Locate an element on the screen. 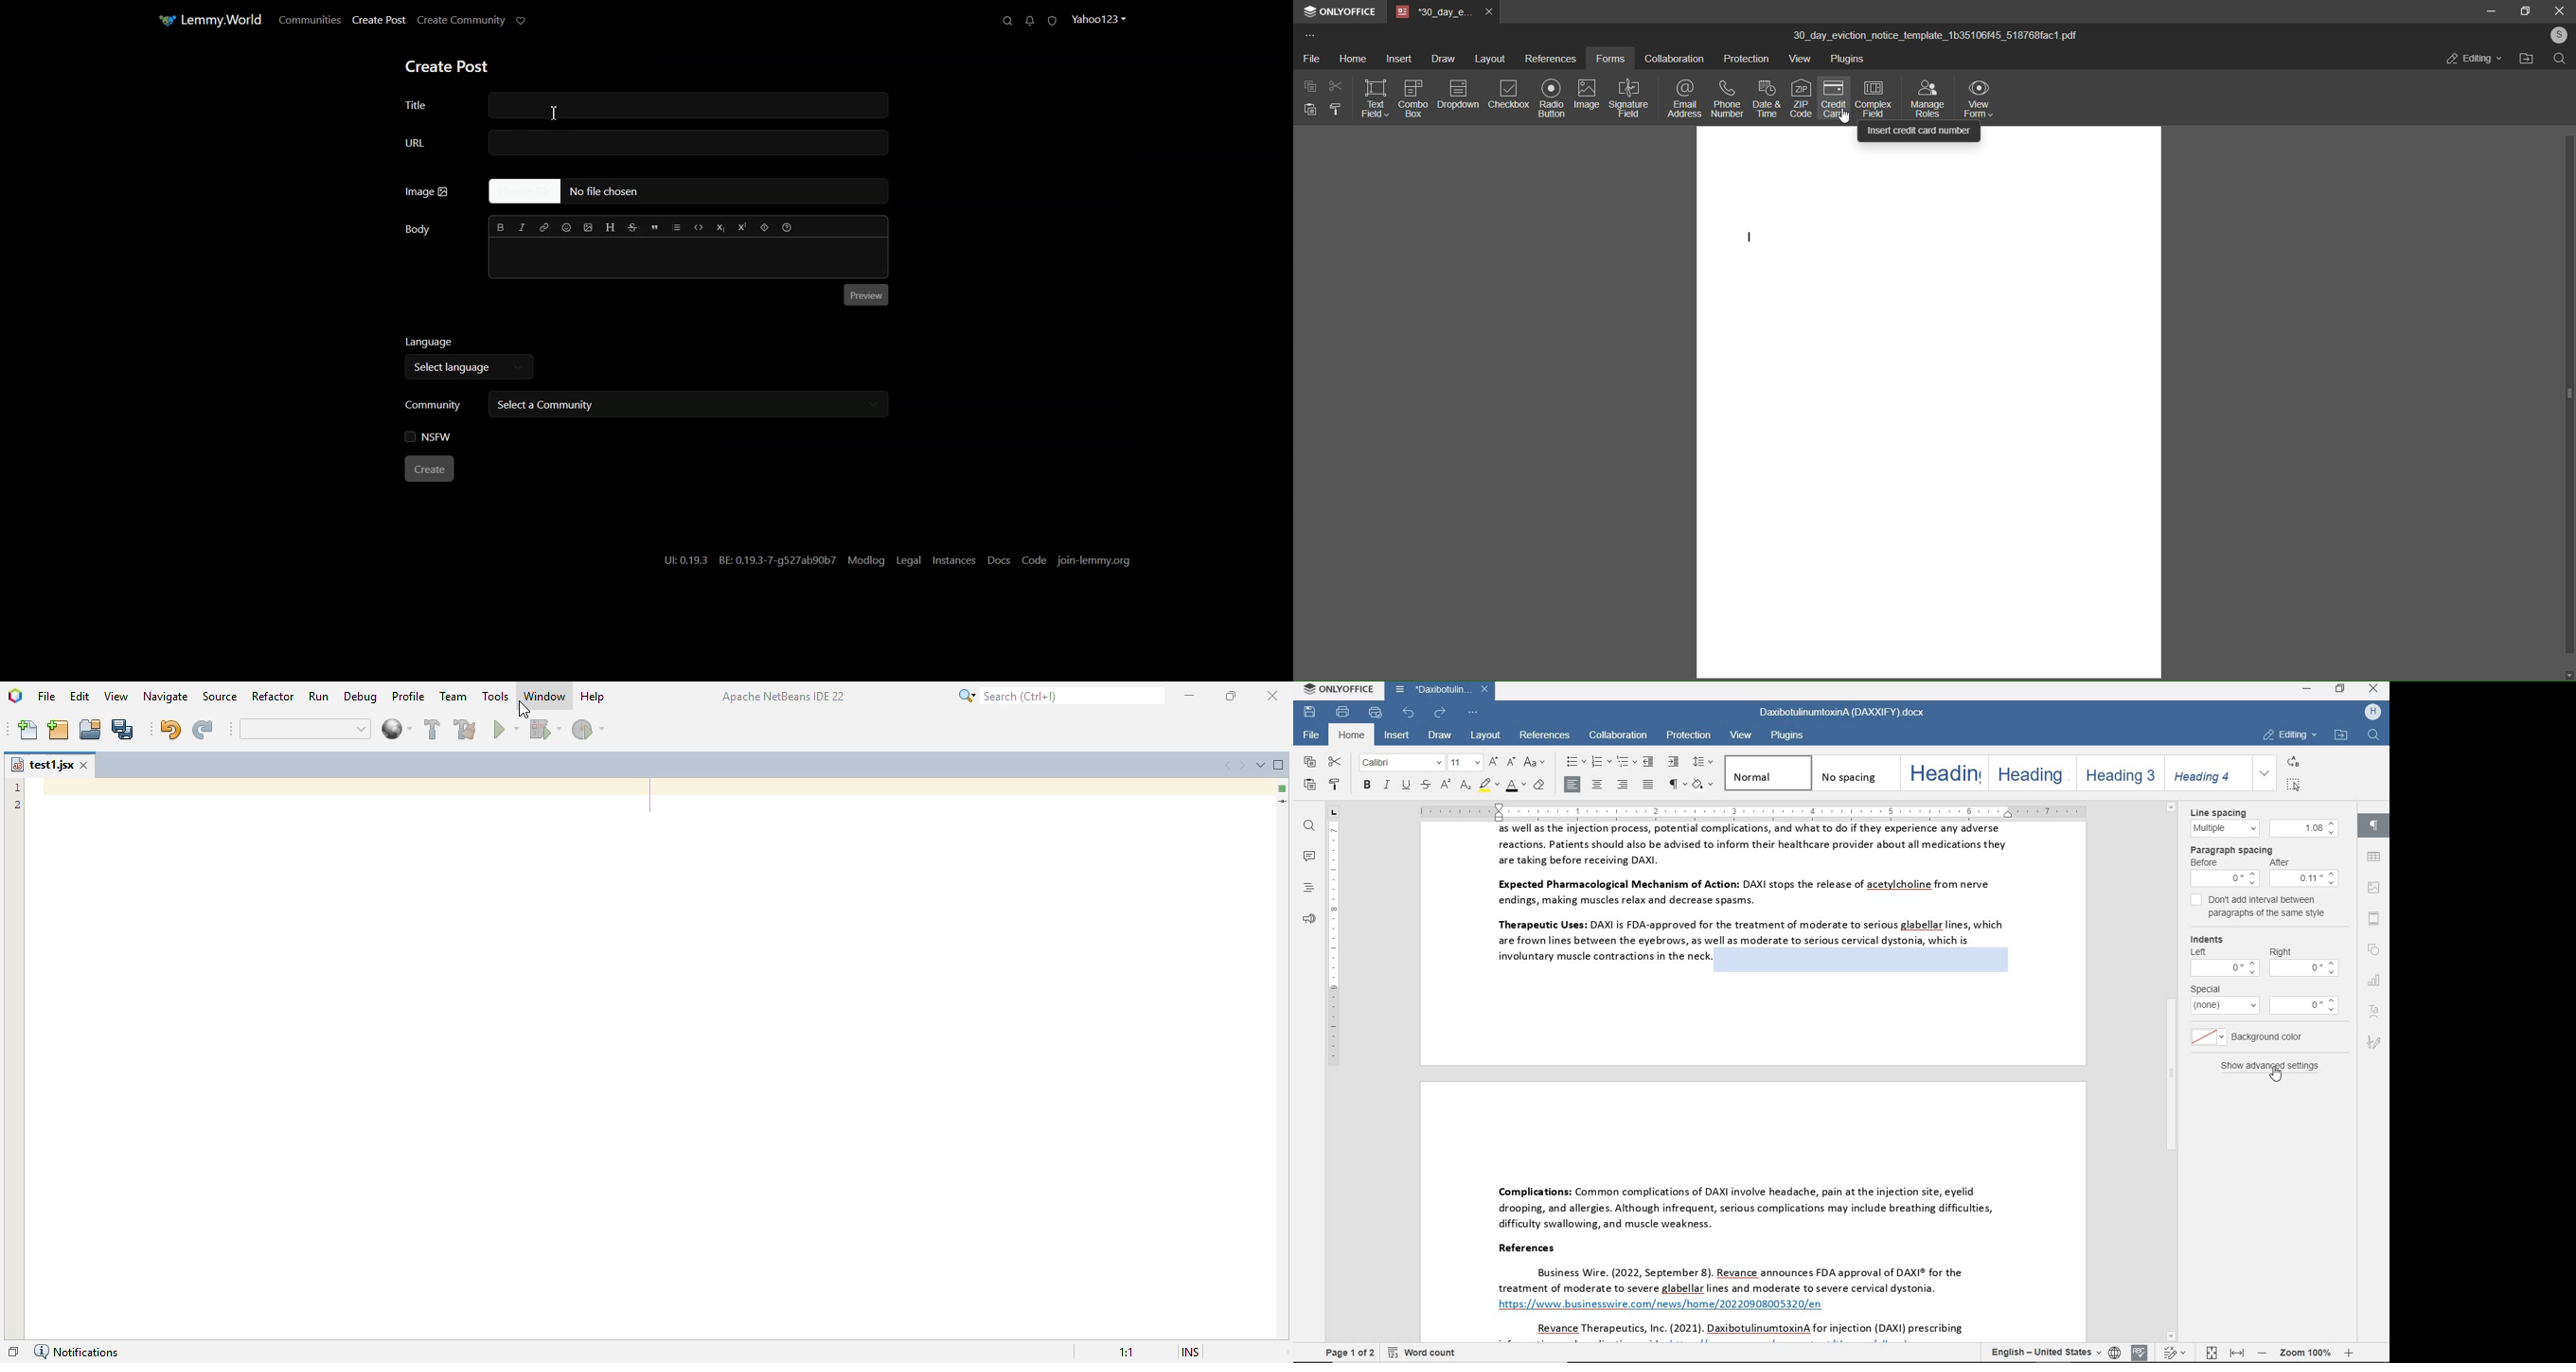 This screenshot has width=2576, height=1372. 30_day_eviction_notice_template_1b35106f45_518768fac1.pdf is located at coordinates (1939, 38).